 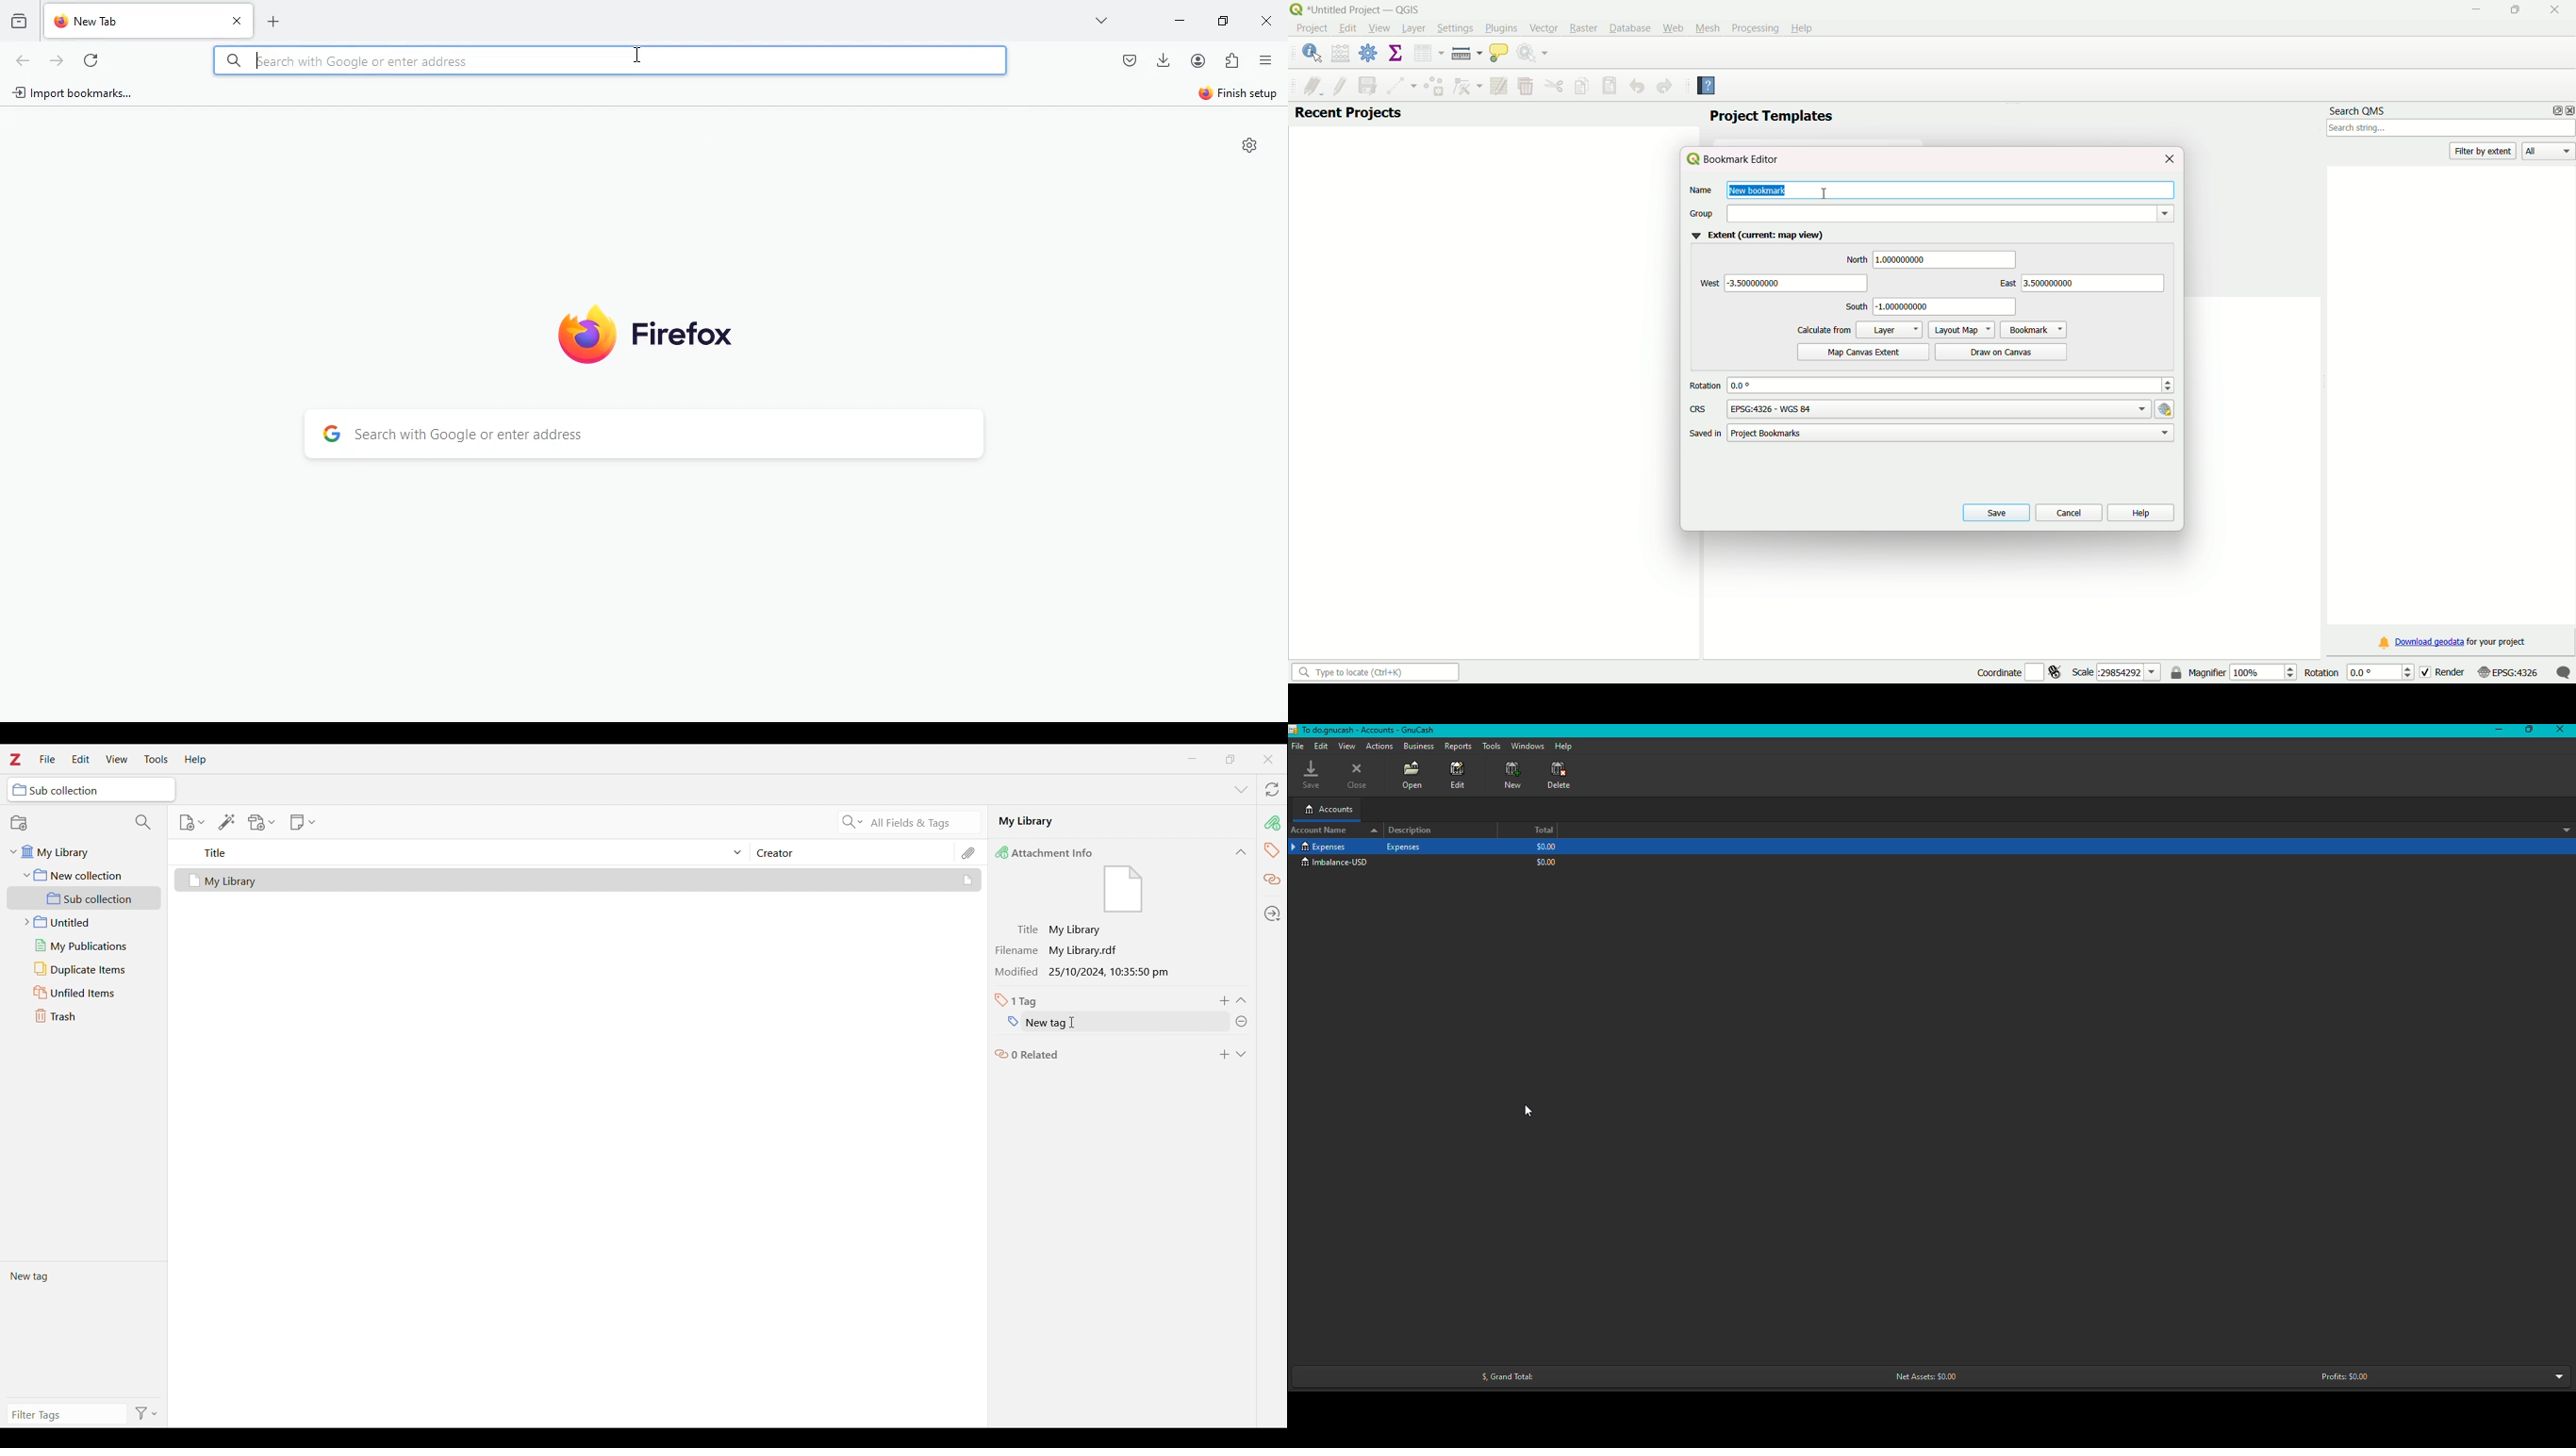 I want to click on settings, so click(x=1253, y=147).